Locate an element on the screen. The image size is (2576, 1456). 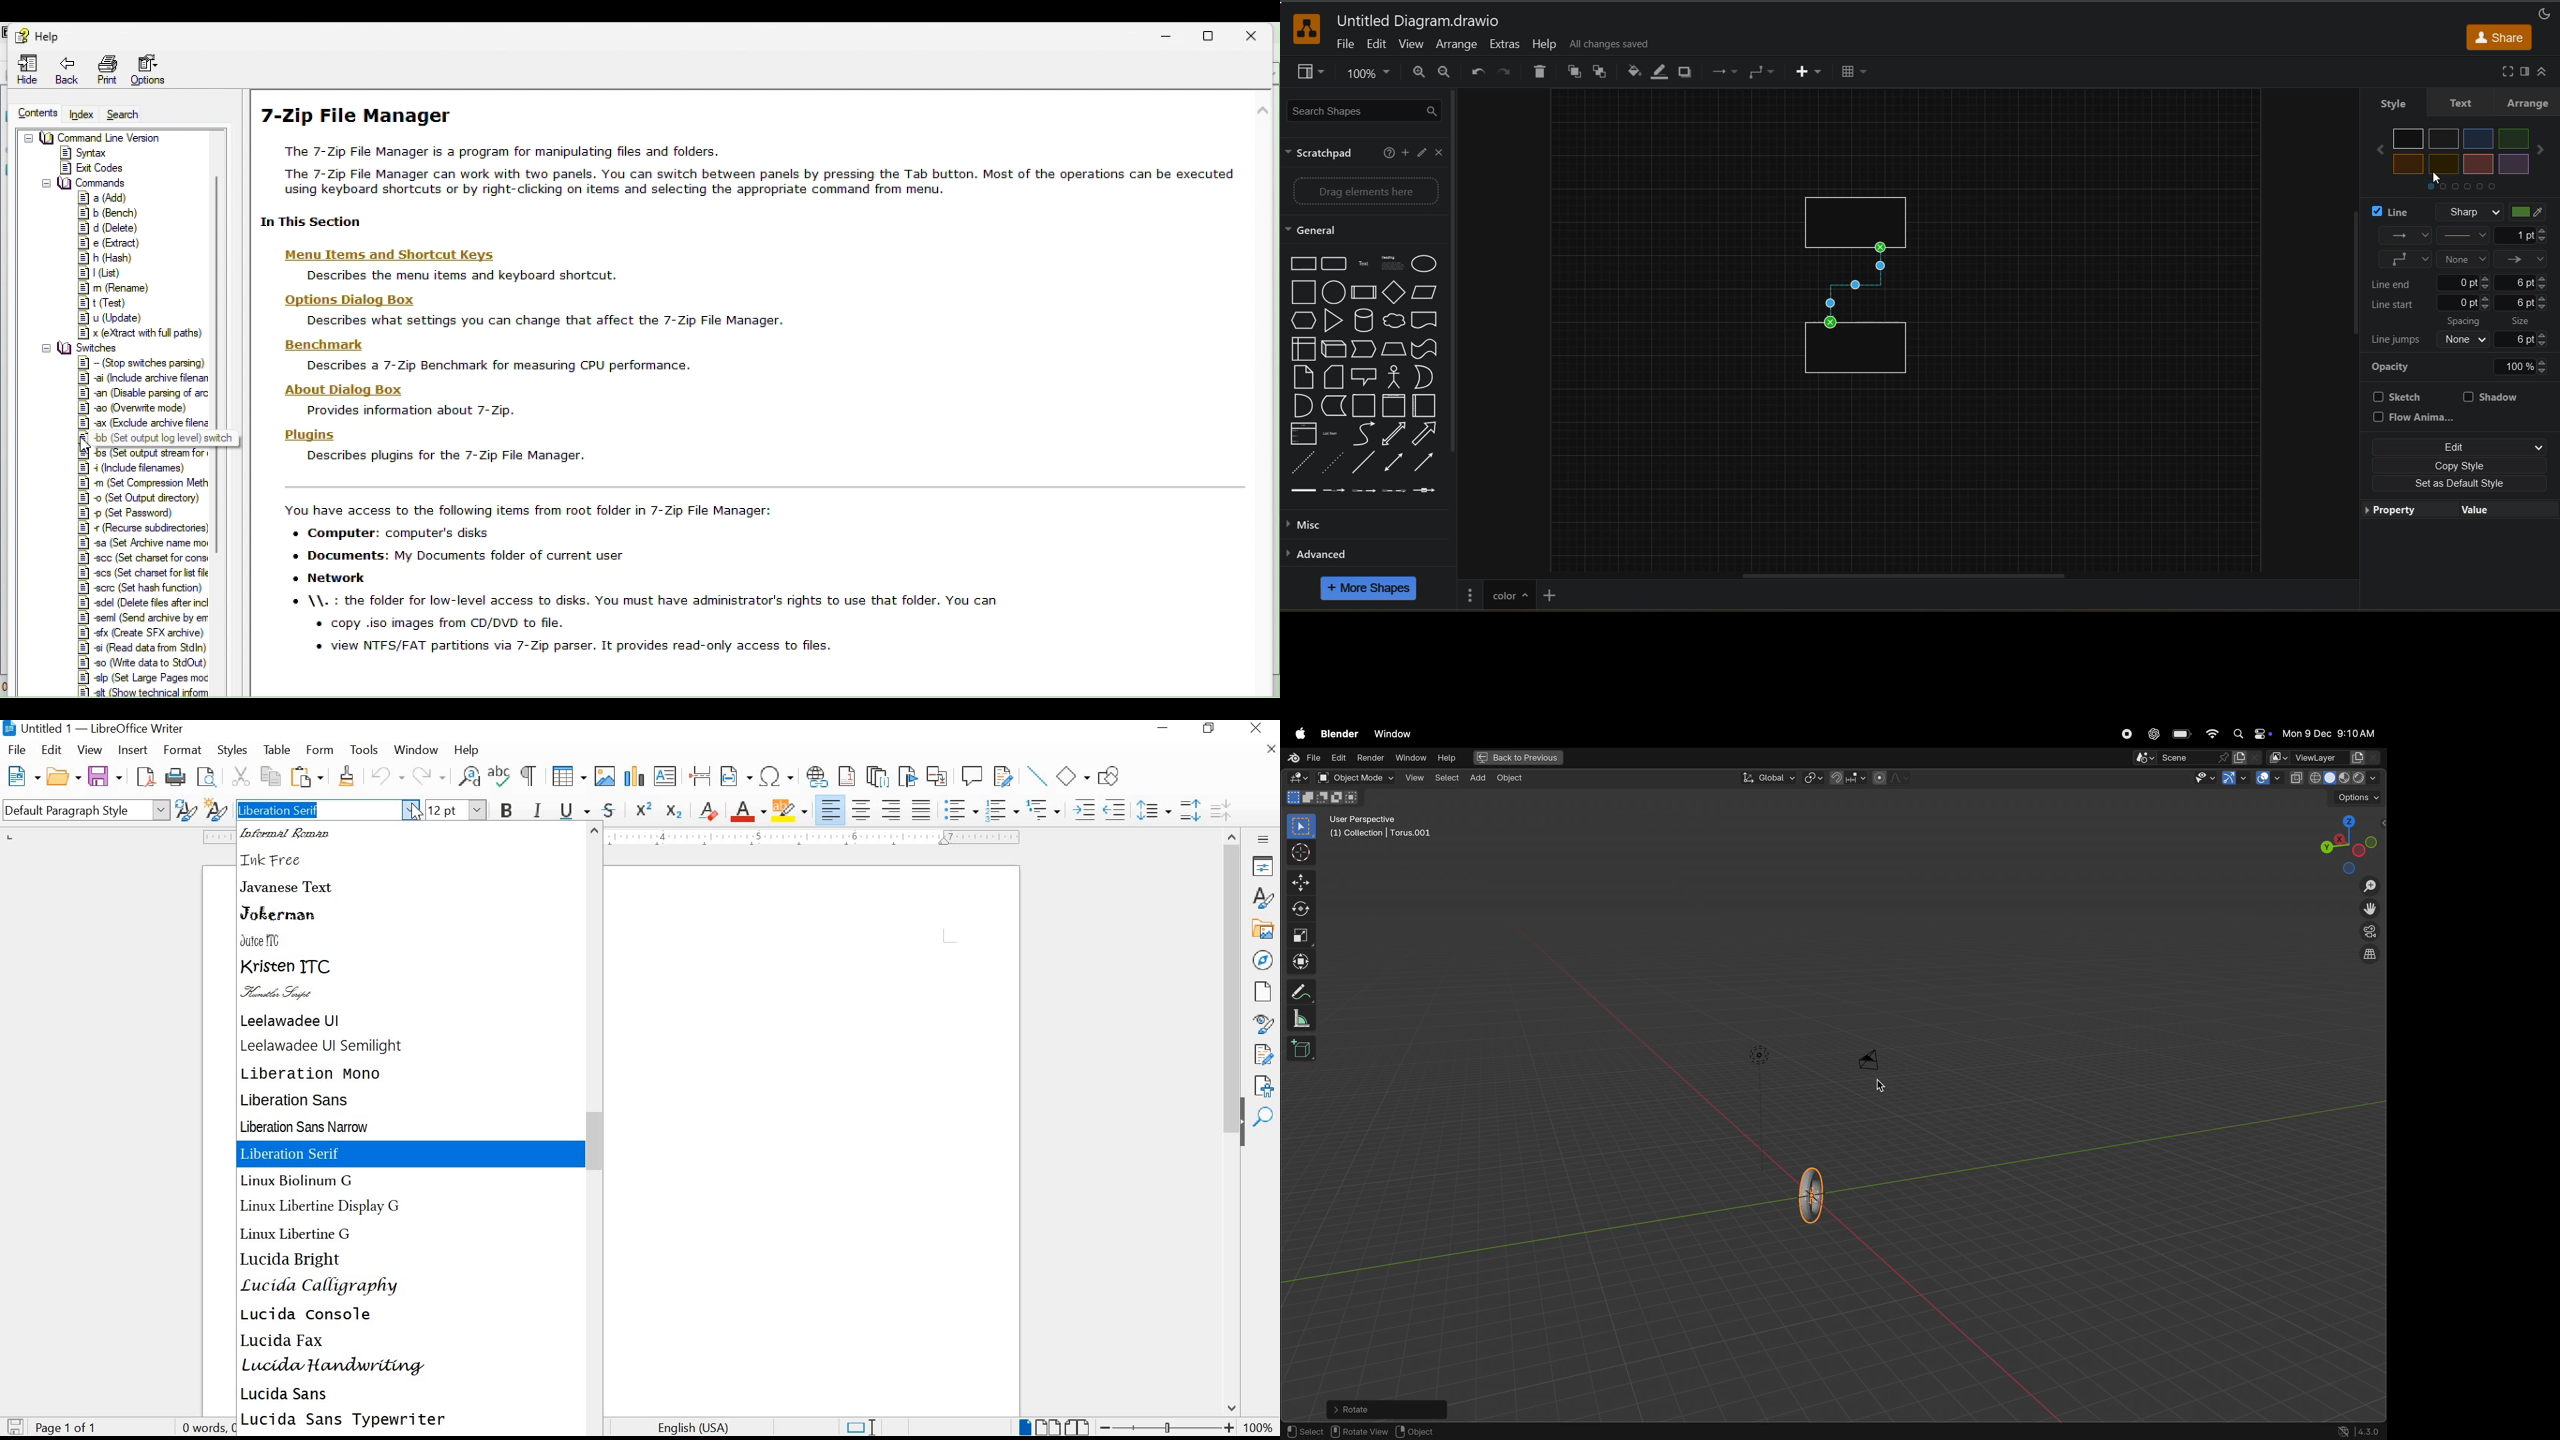
LUCIDA SANS TYPEWRITE is located at coordinates (343, 1421).